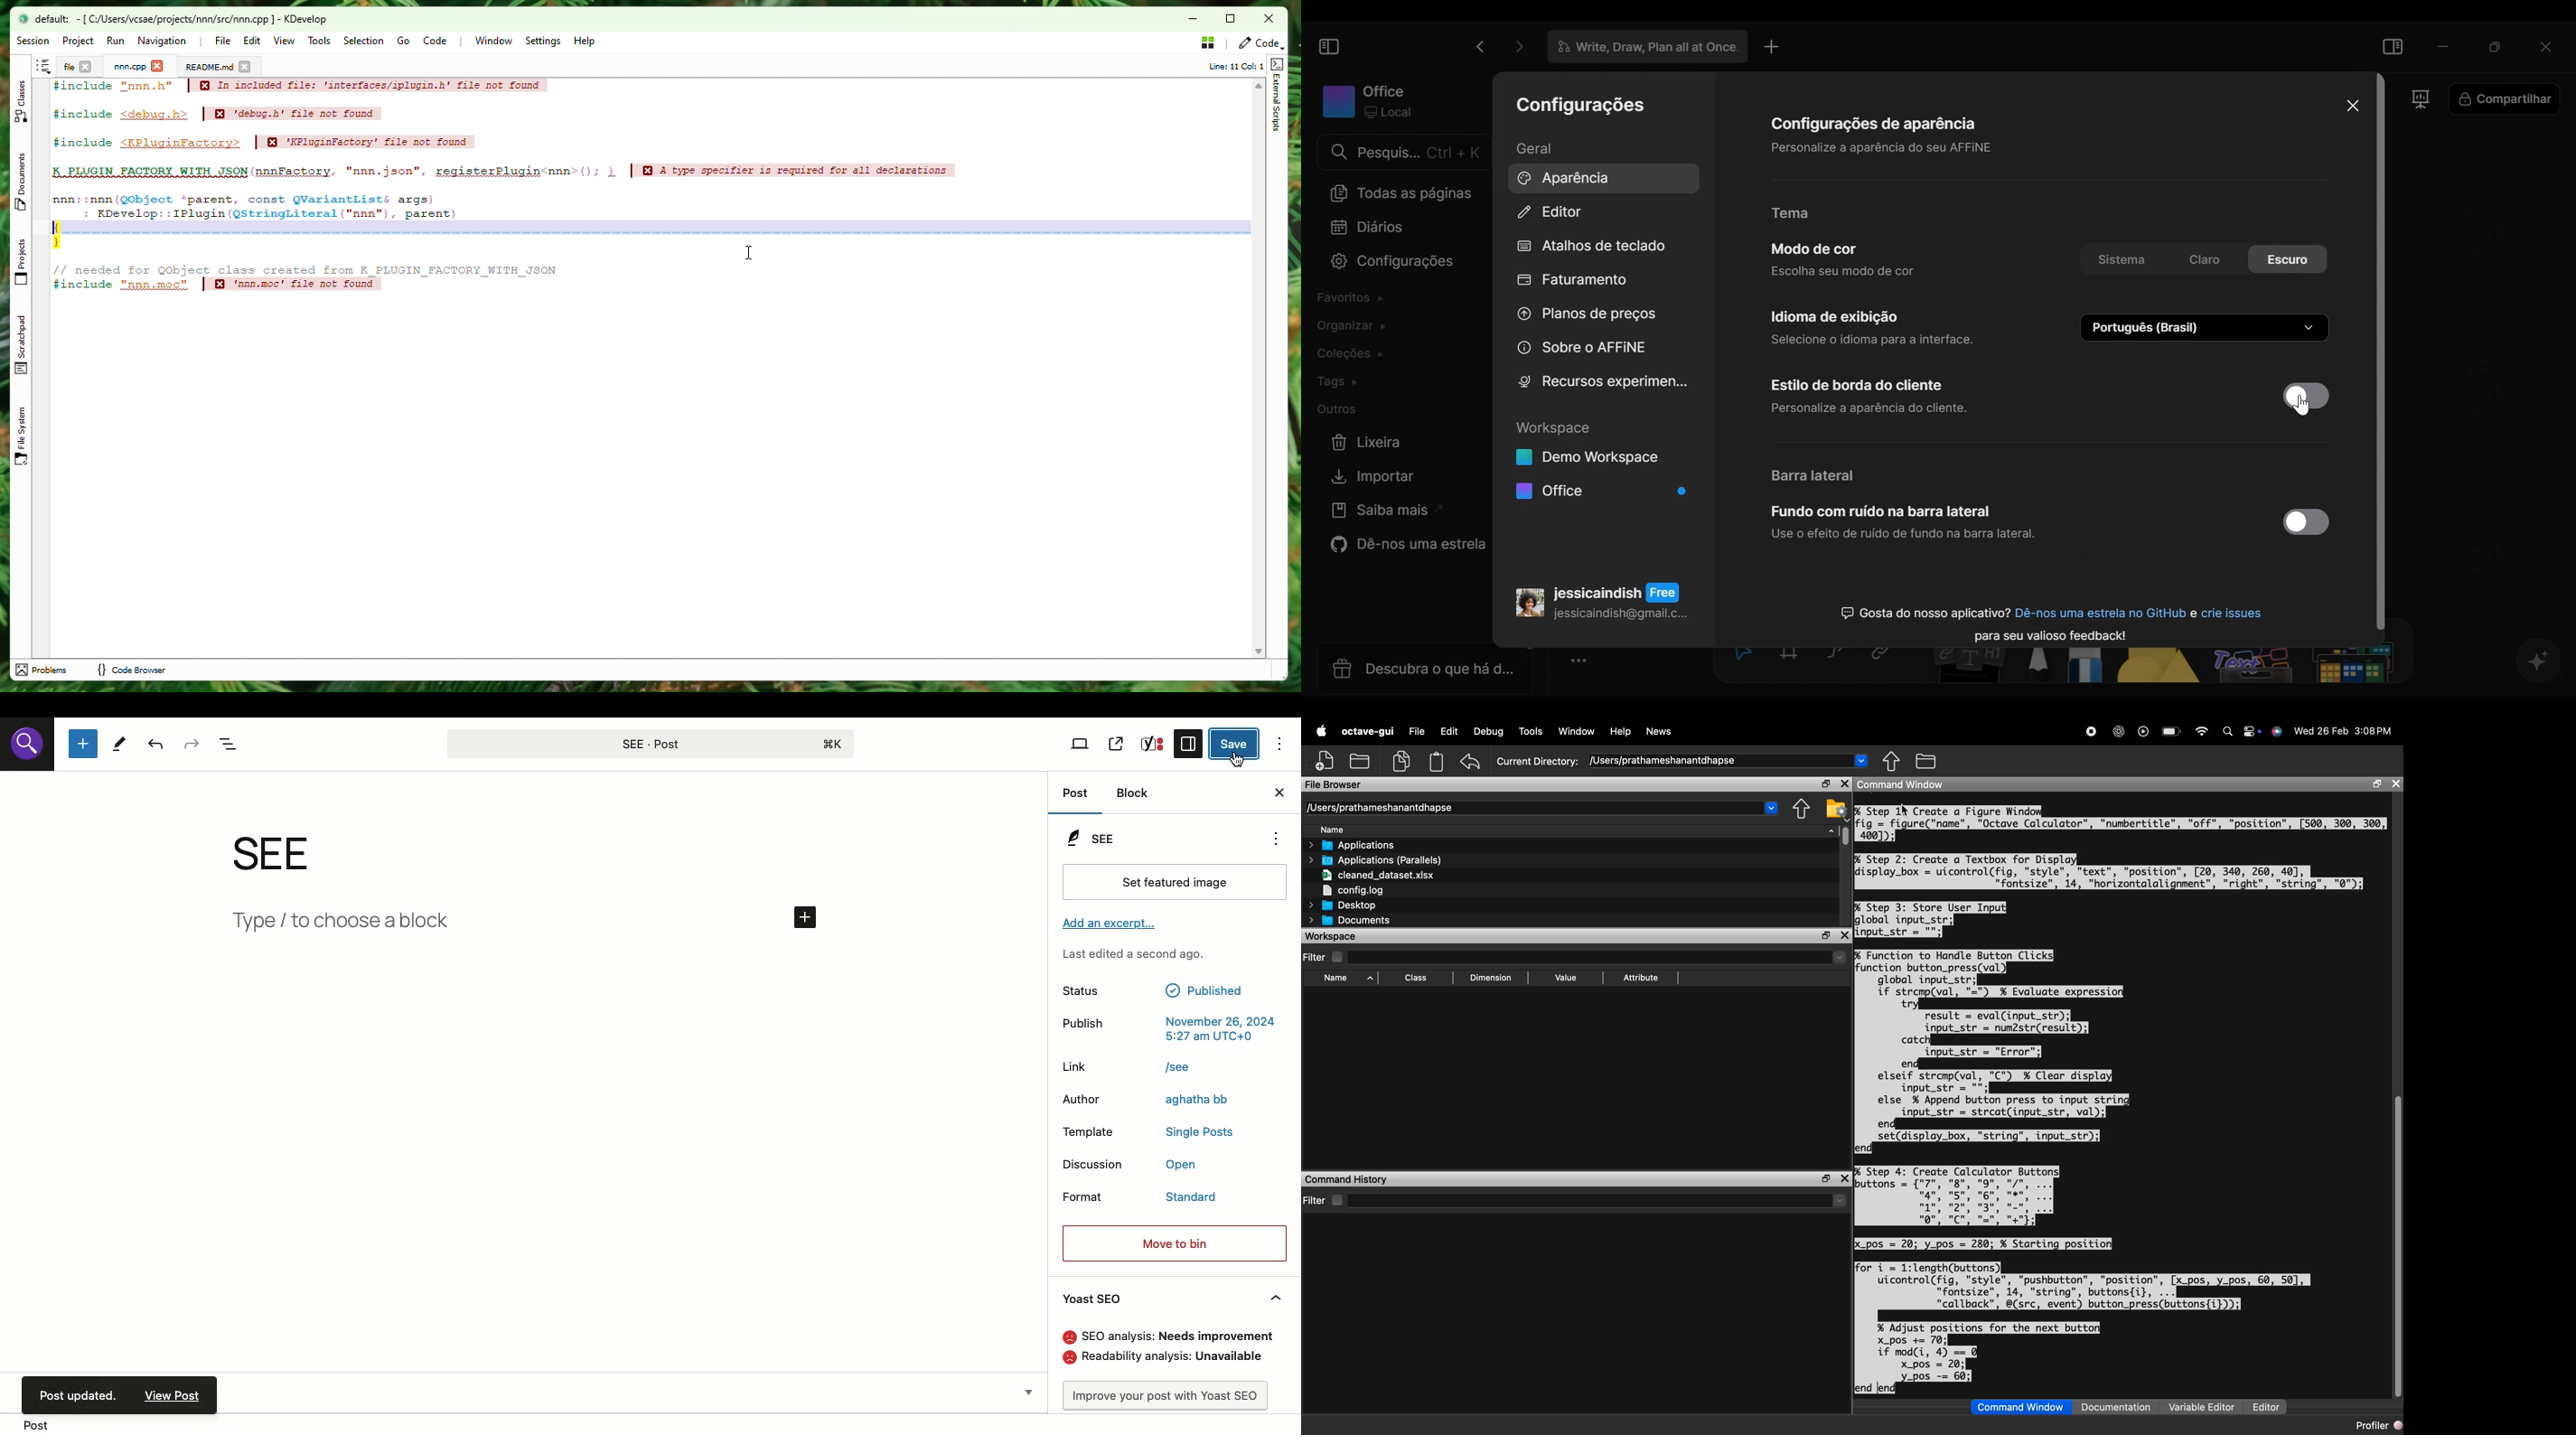 This screenshot has width=2576, height=1456. I want to click on Documents, so click(209, 67).